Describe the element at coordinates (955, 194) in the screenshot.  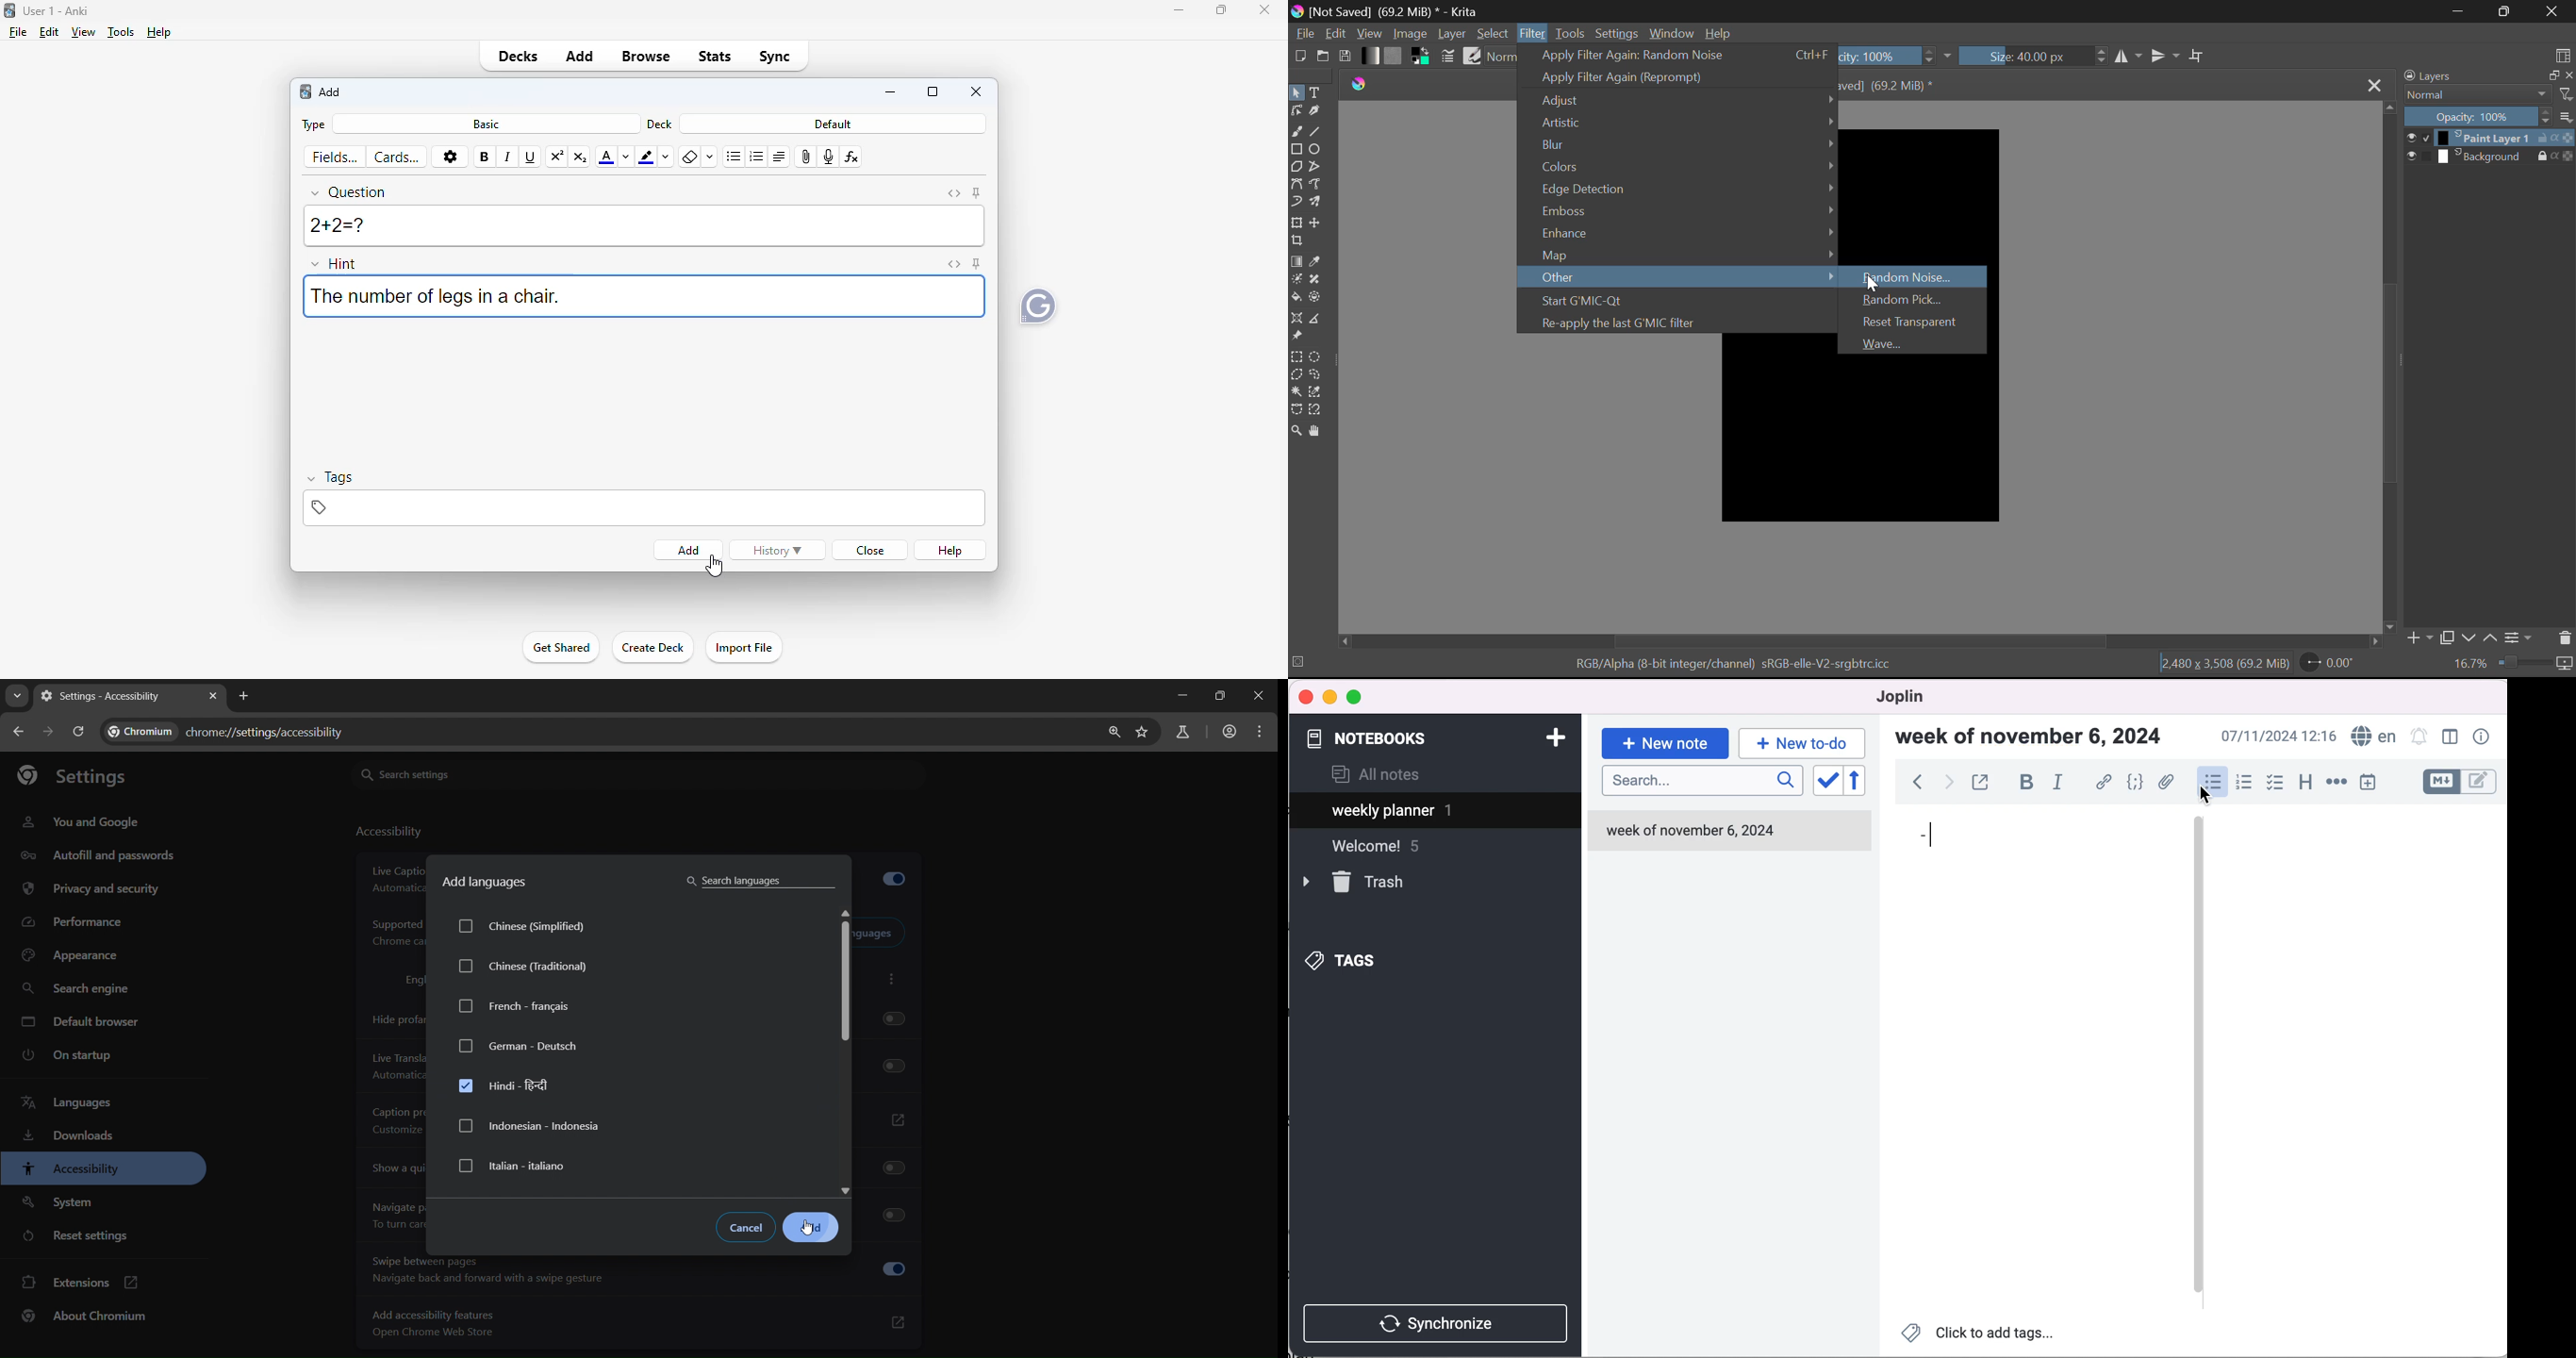
I see `toggle HTML editor` at that location.